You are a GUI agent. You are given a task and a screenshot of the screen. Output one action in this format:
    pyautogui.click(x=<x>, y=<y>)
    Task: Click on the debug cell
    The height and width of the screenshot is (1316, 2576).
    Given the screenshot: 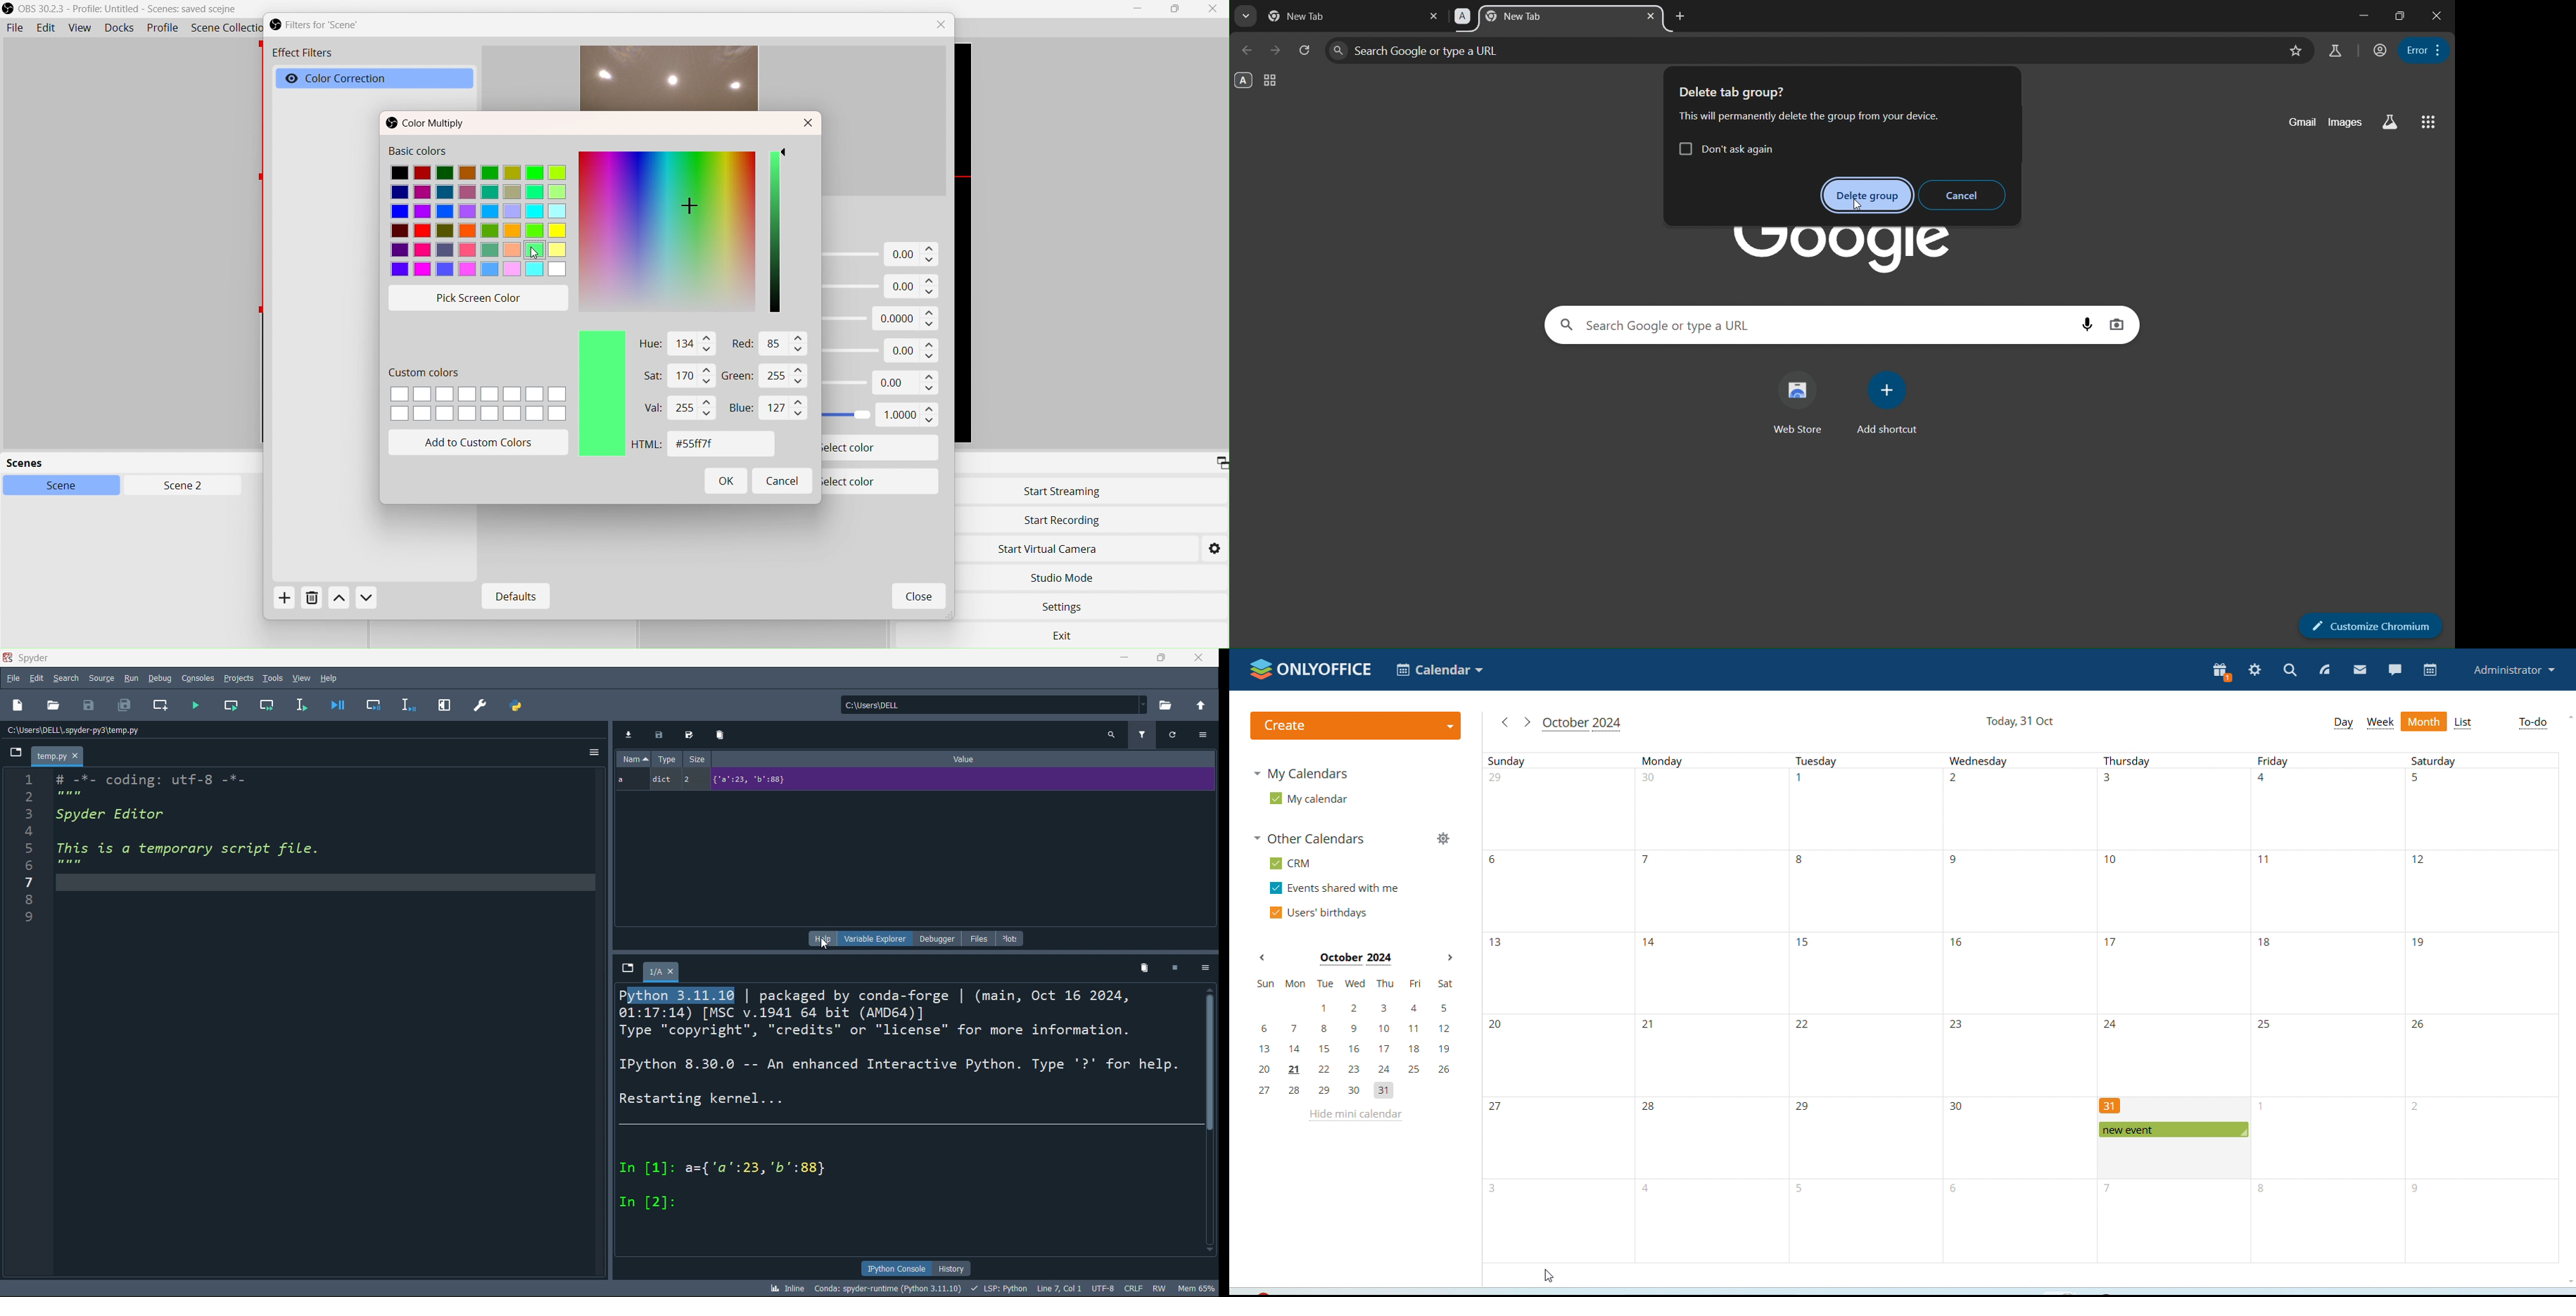 What is the action you would take?
    pyautogui.click(x=375, y=705)
    